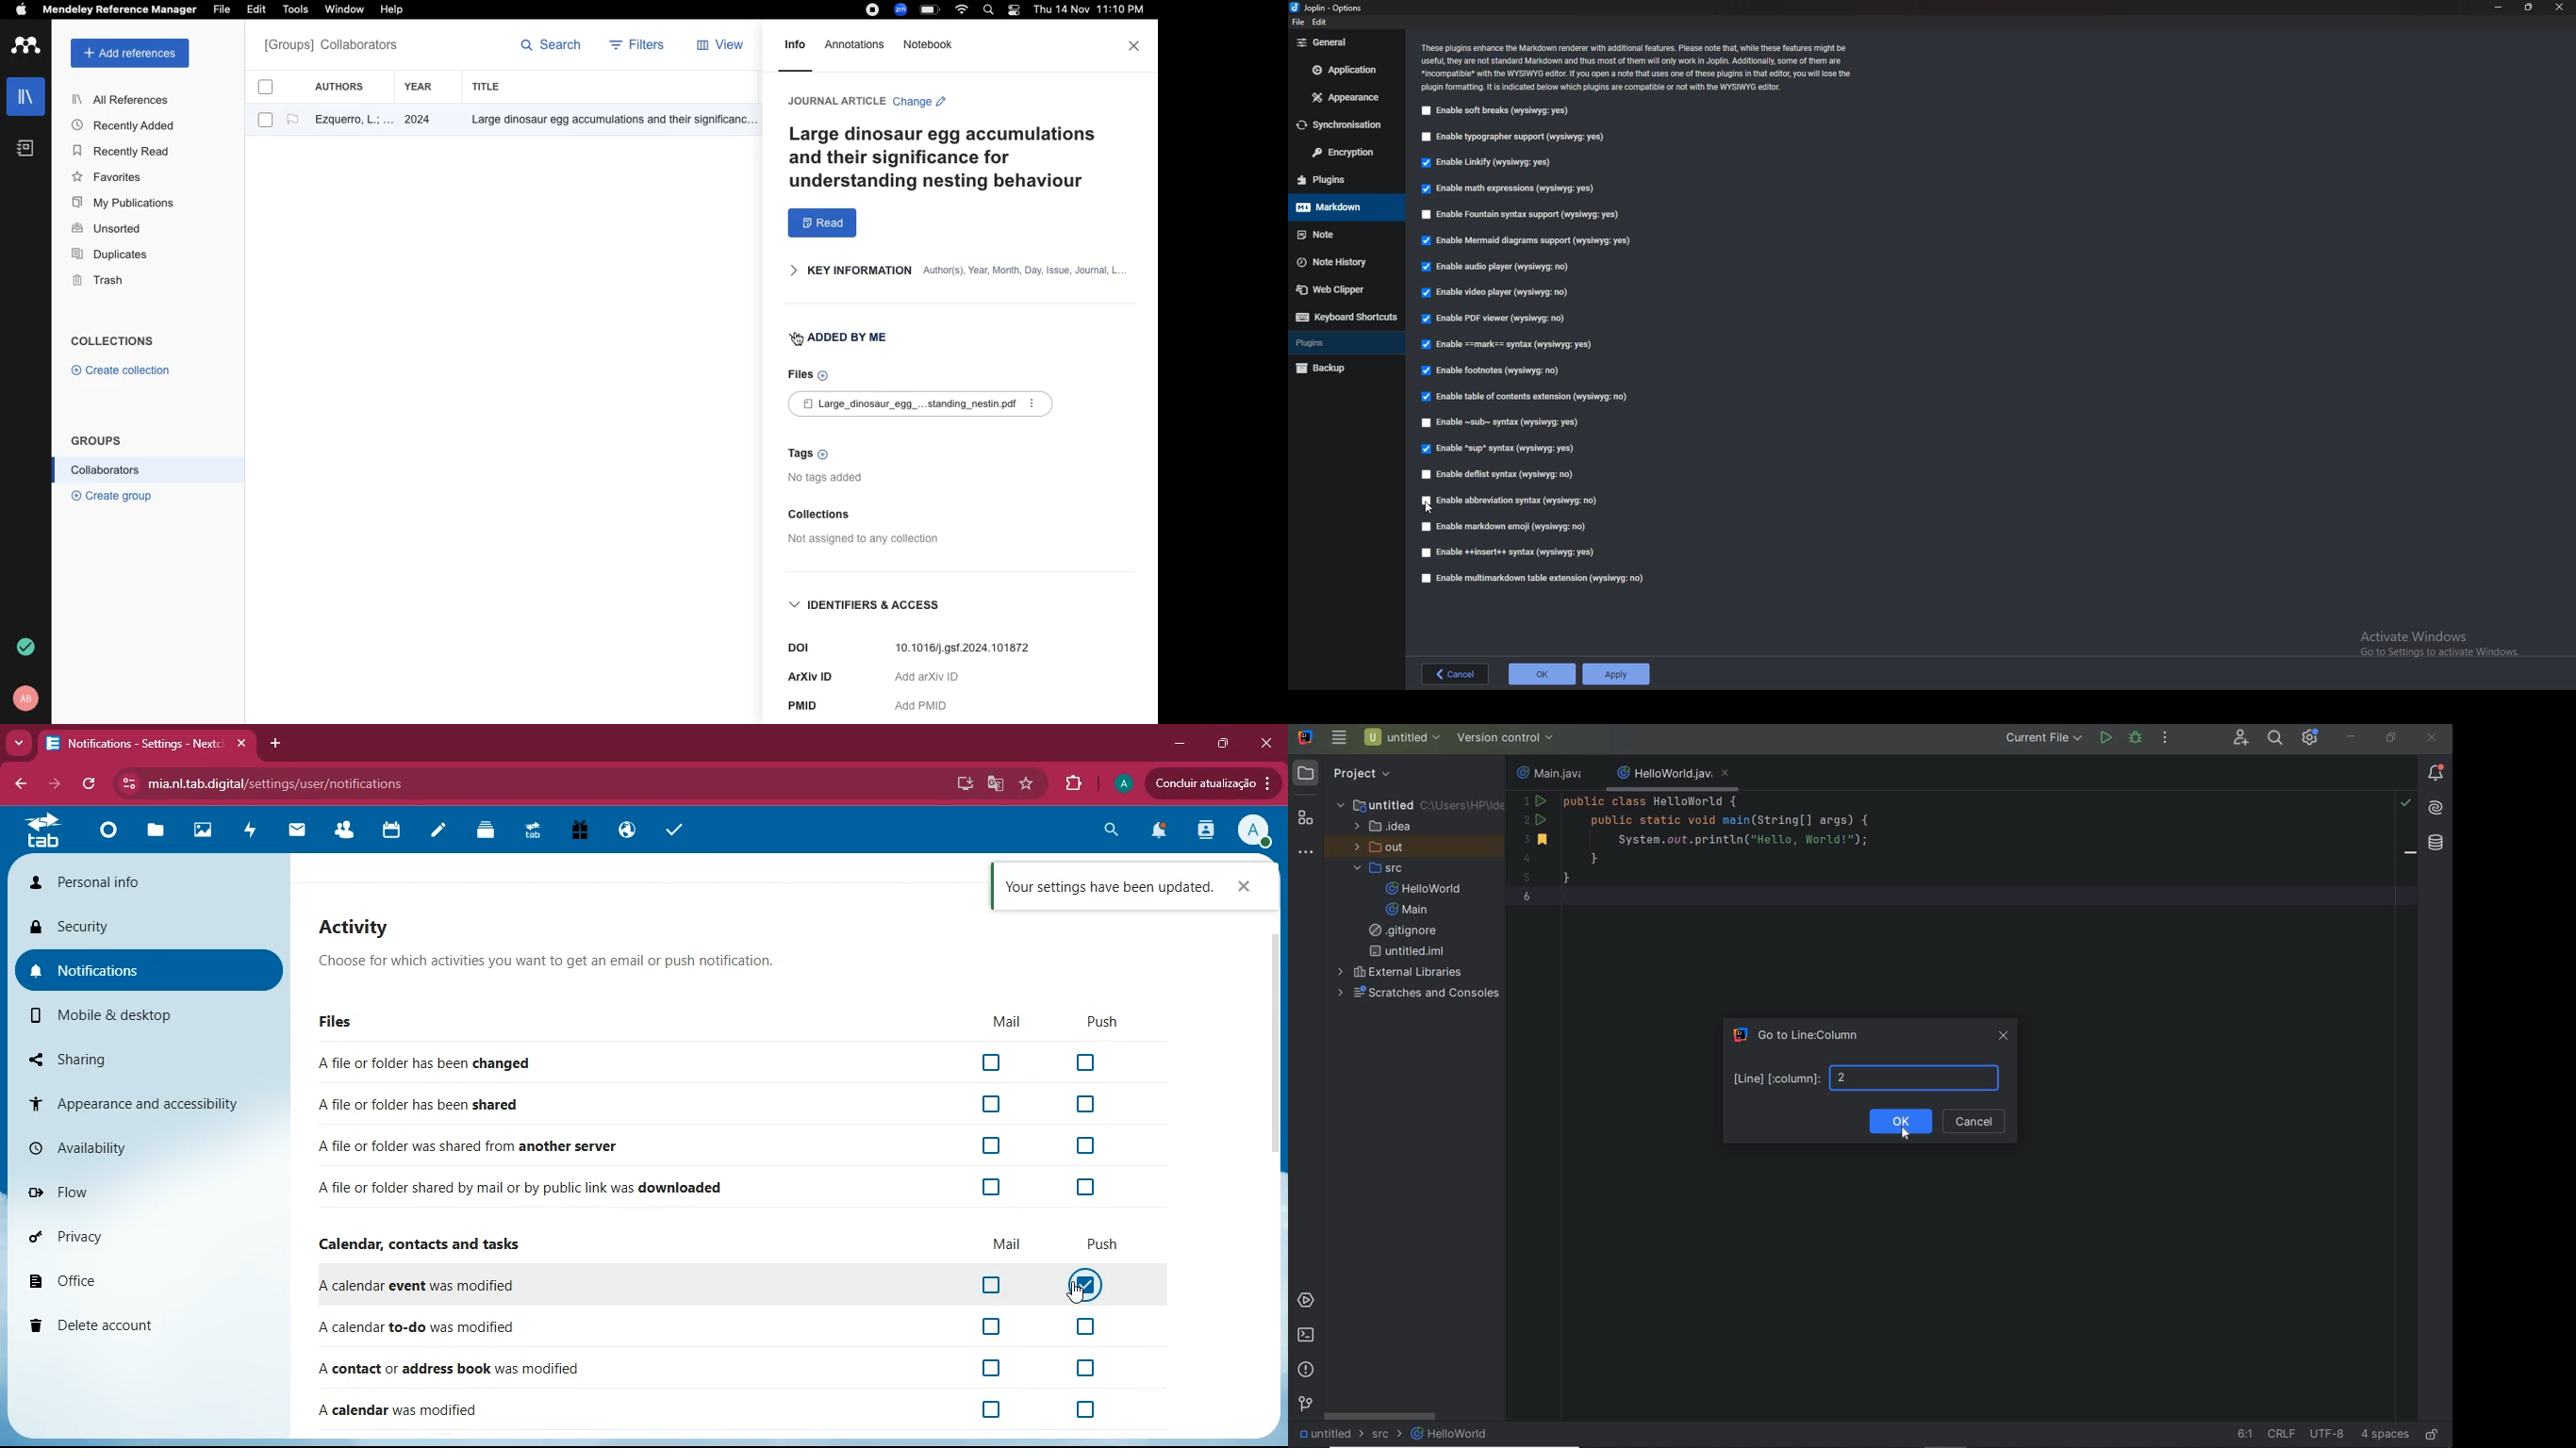 This screenshot has height=1456, width=2576. I want to click on light/dark mode, so click(1014, 10).